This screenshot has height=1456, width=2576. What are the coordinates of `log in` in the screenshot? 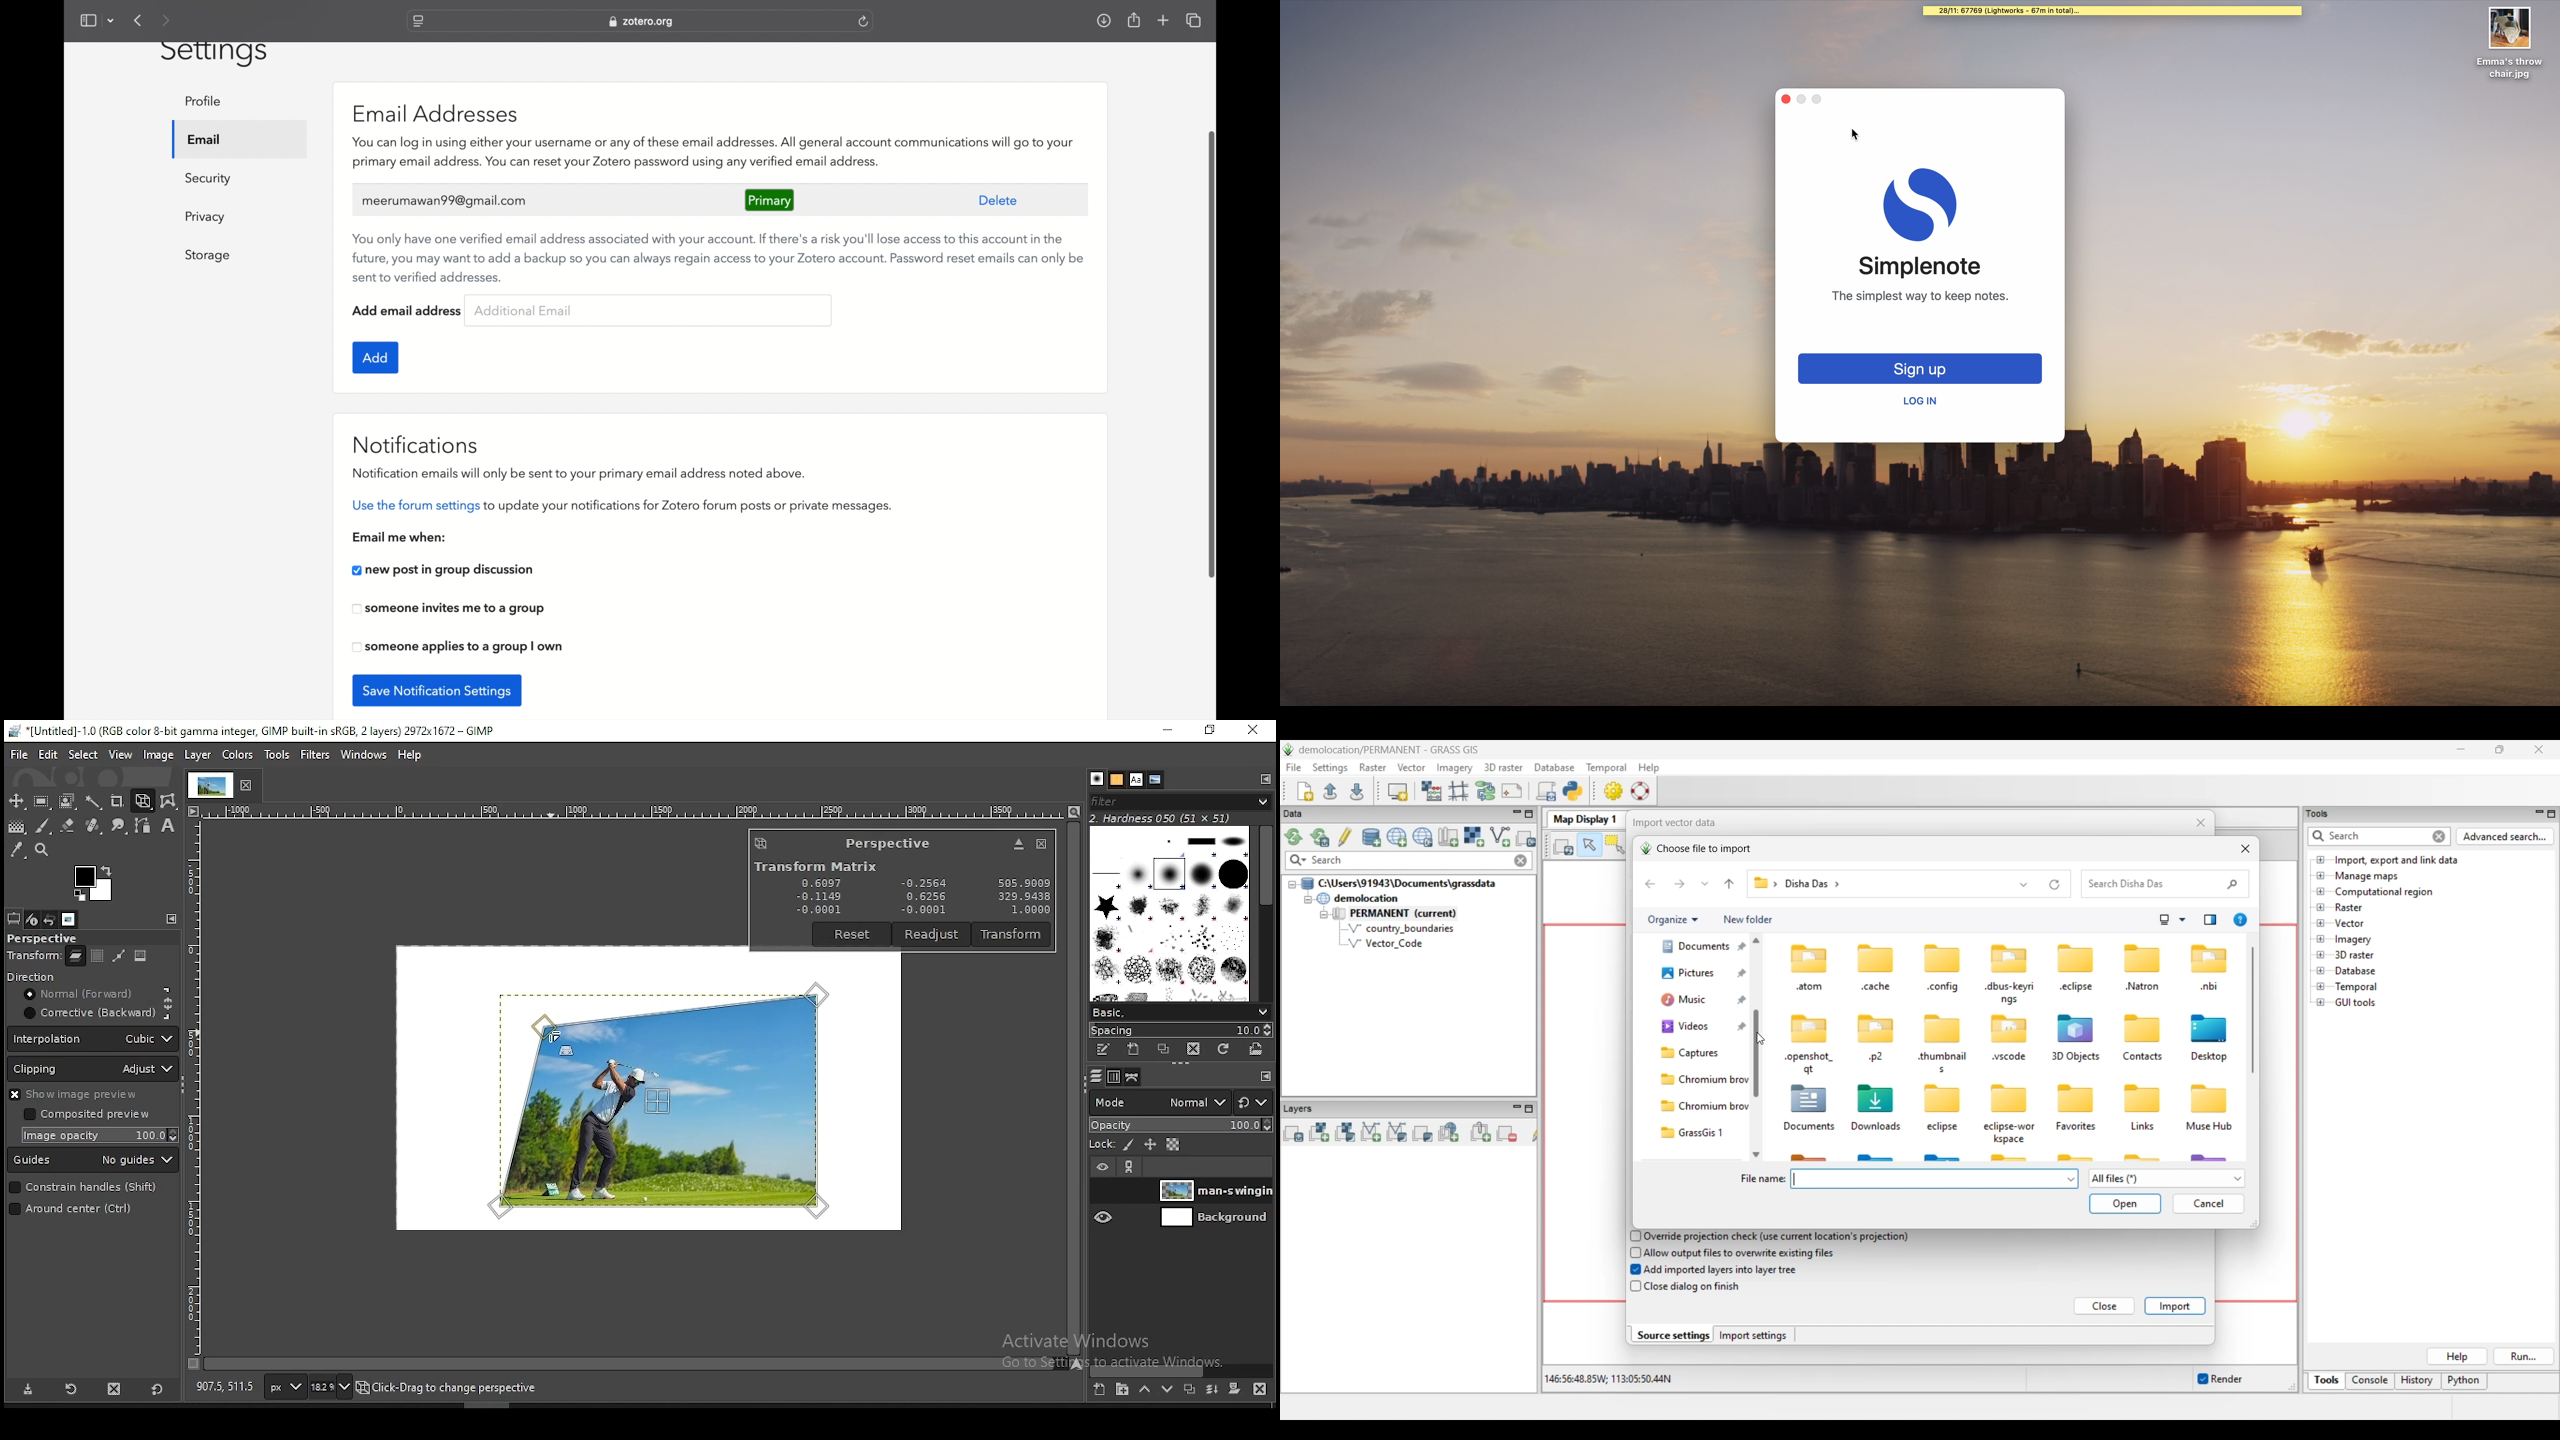 It's located at (1919, 402).